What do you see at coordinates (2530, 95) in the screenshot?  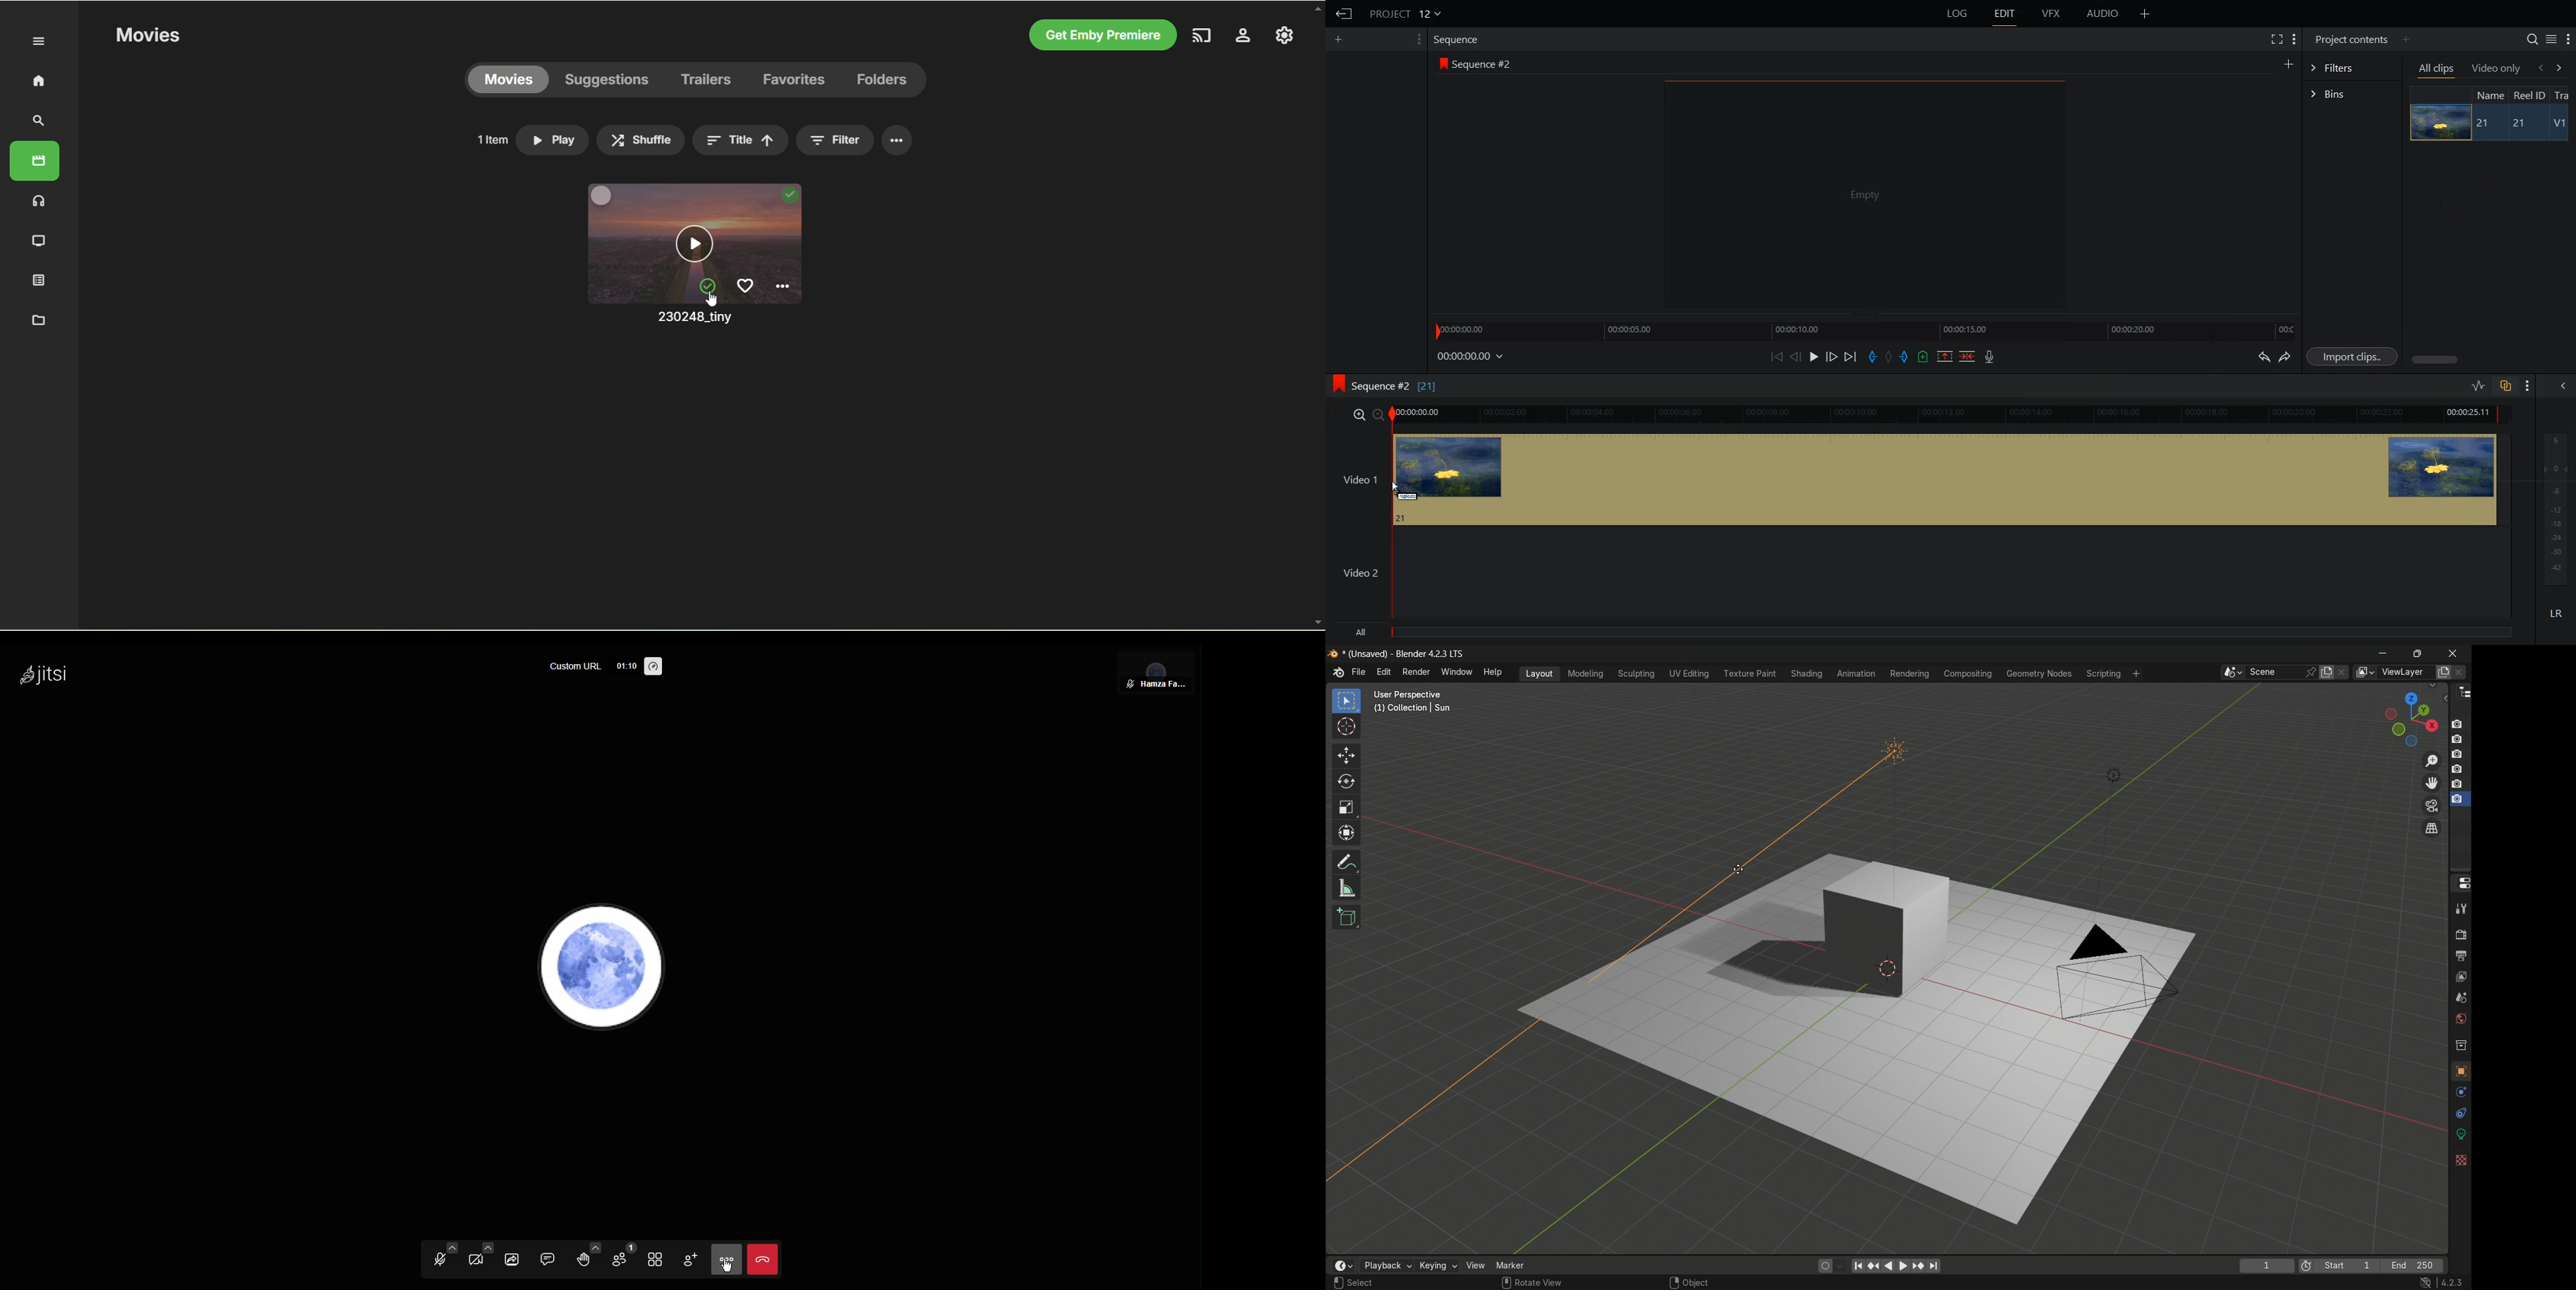 I see `Reel ID` at bounding box center [2530, 95].